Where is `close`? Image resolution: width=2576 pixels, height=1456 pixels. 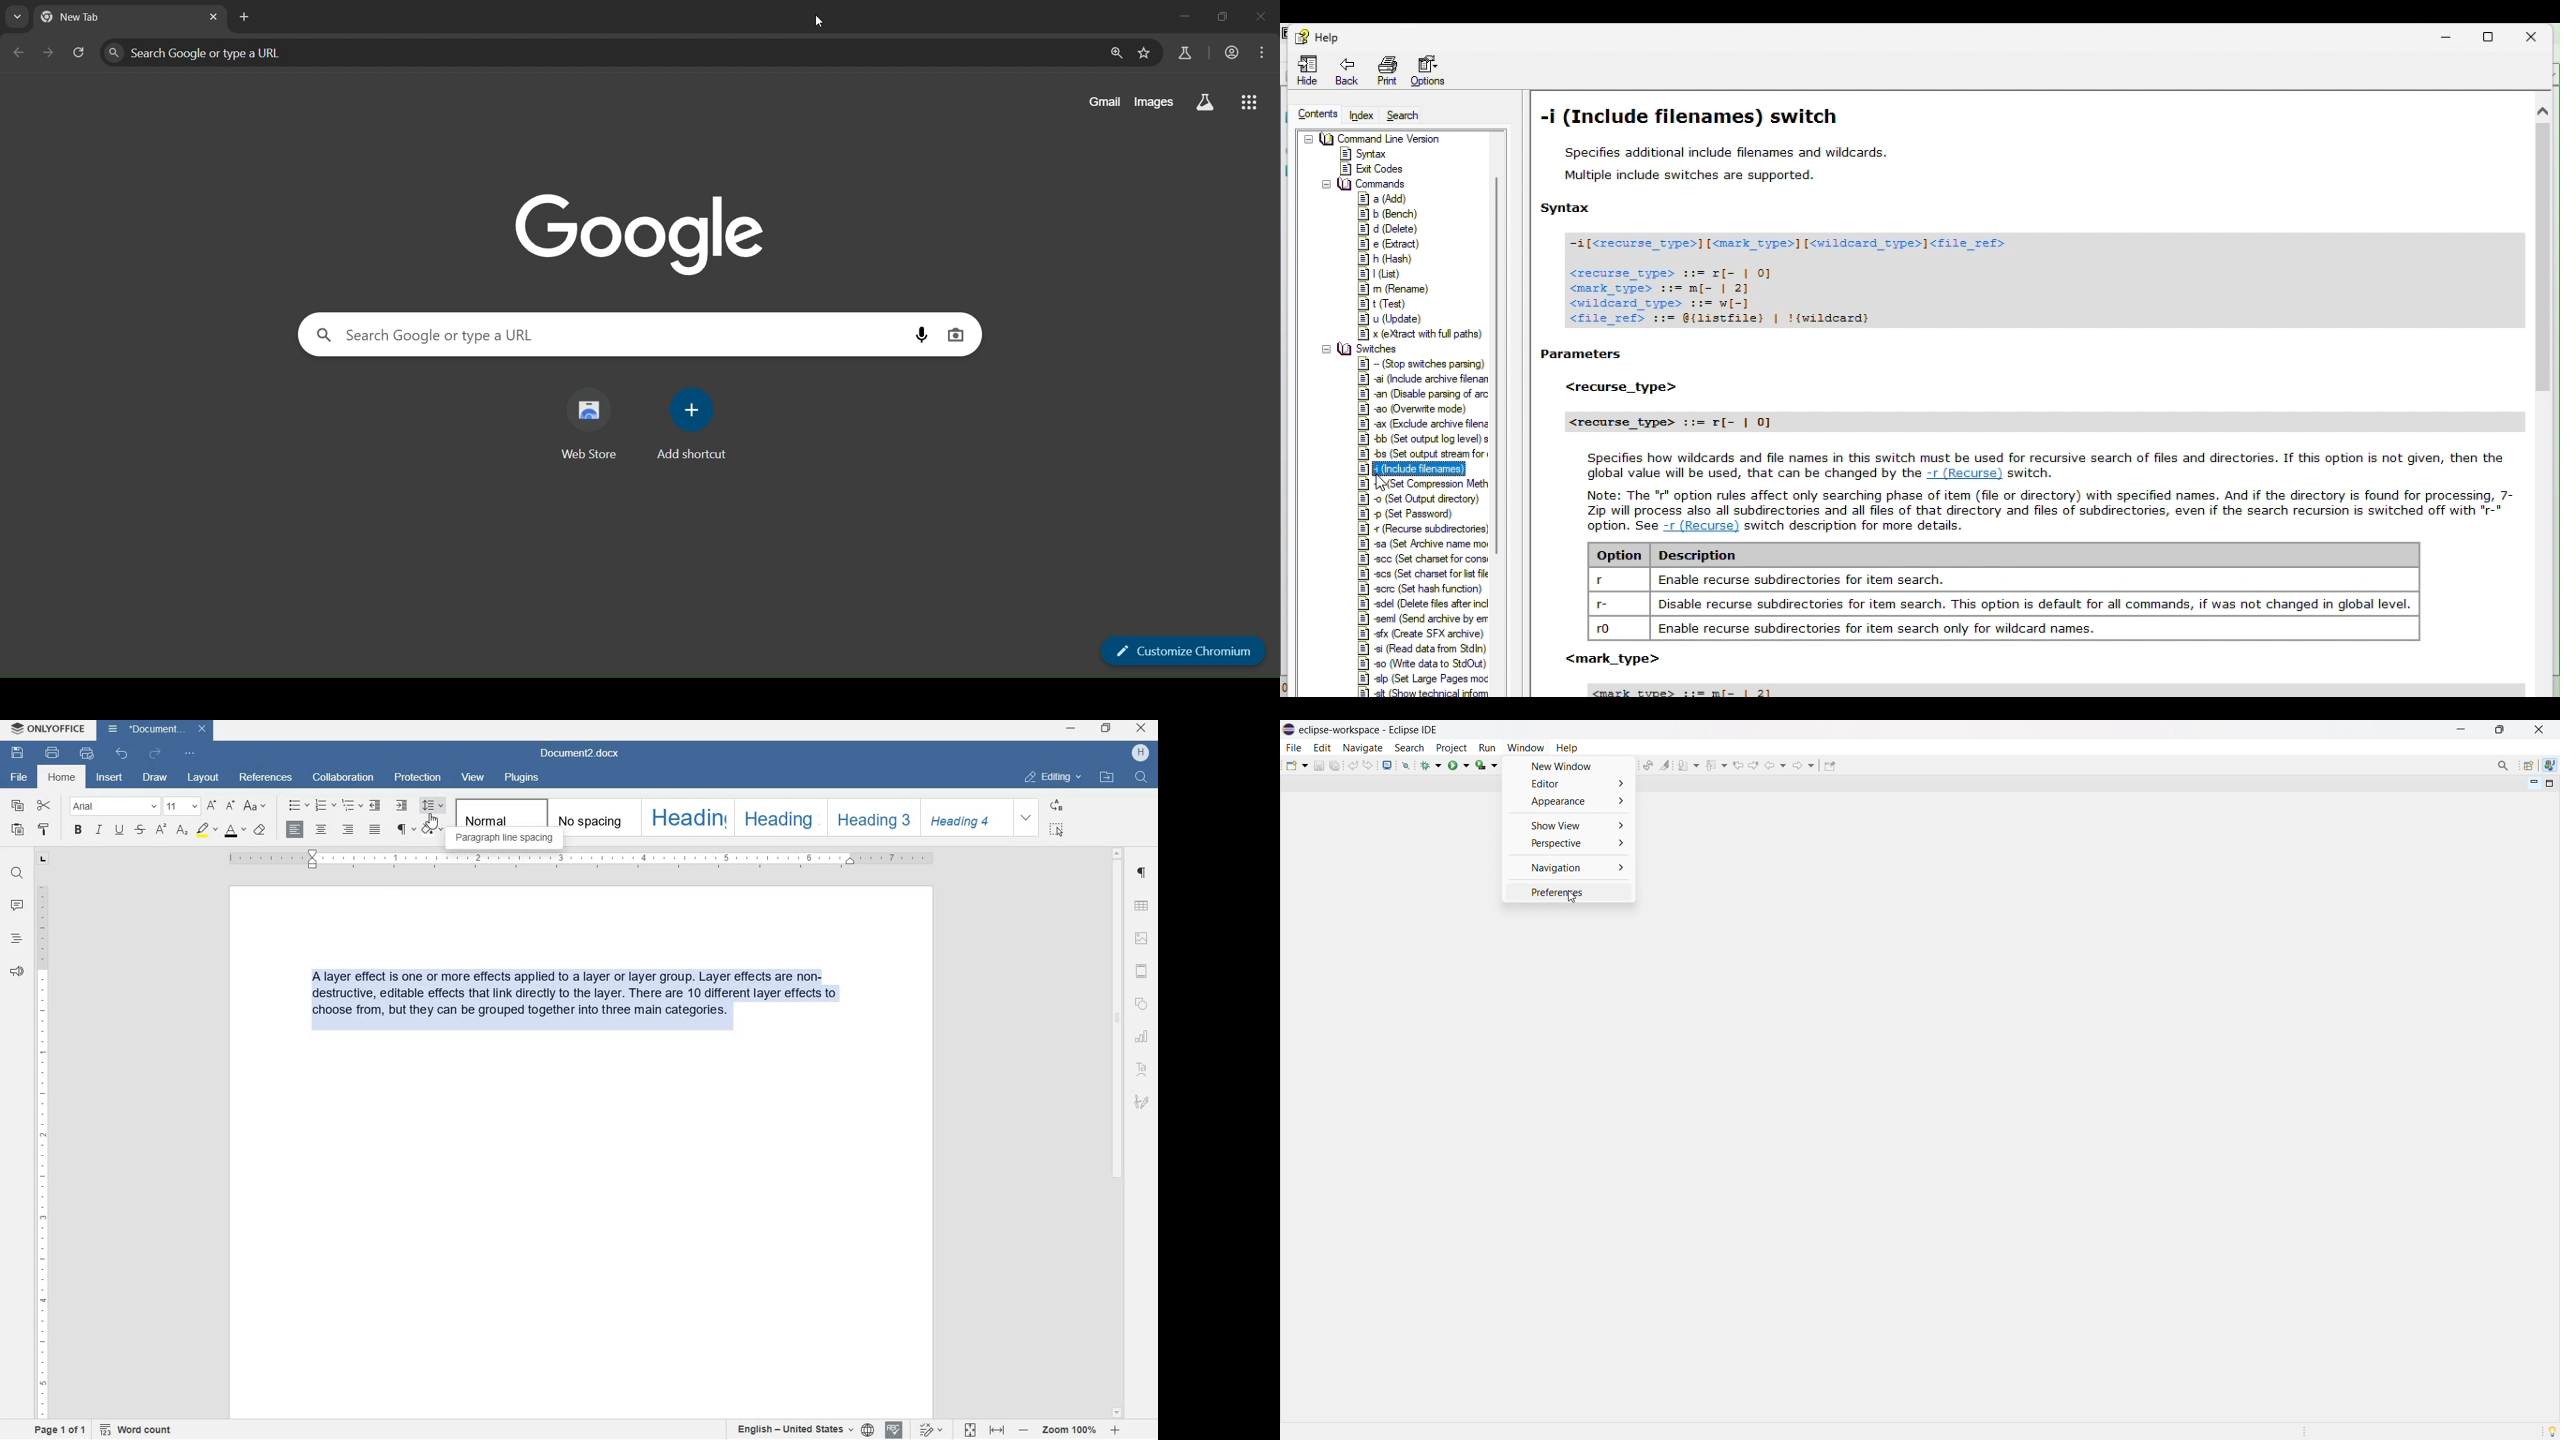 close is located at coordinates (1143, 729).